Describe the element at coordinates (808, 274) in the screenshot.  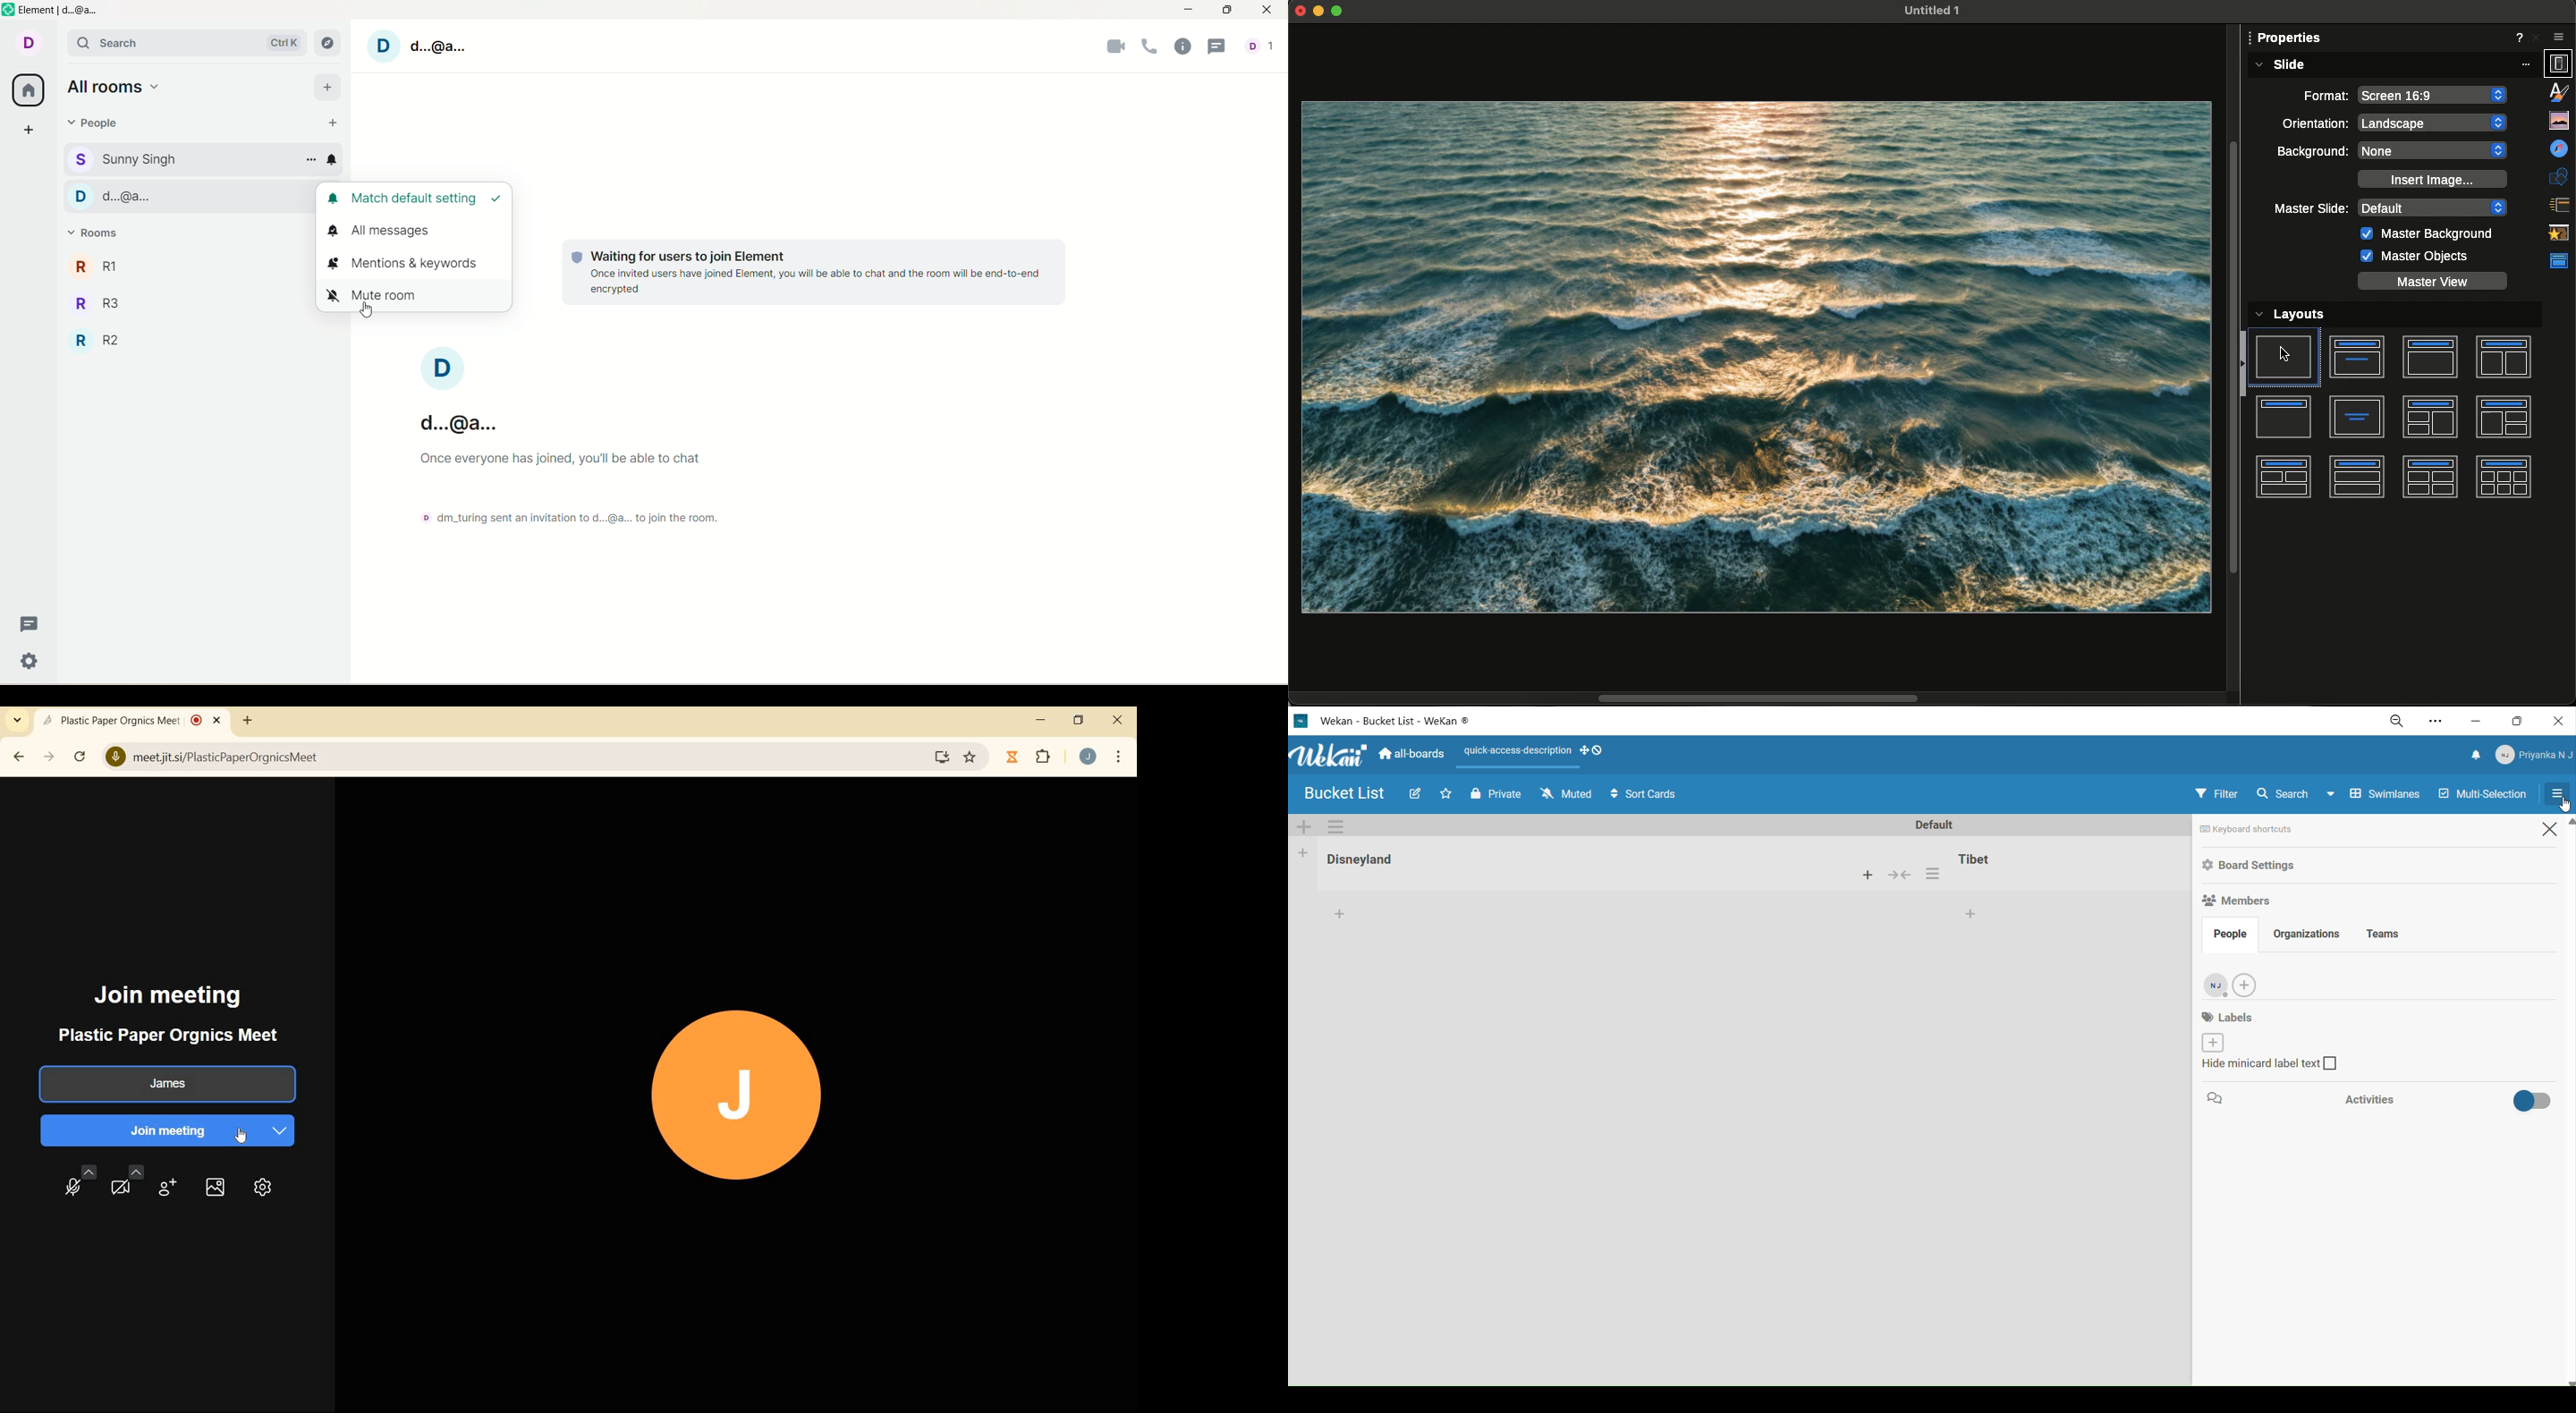
I see `text` at that location.